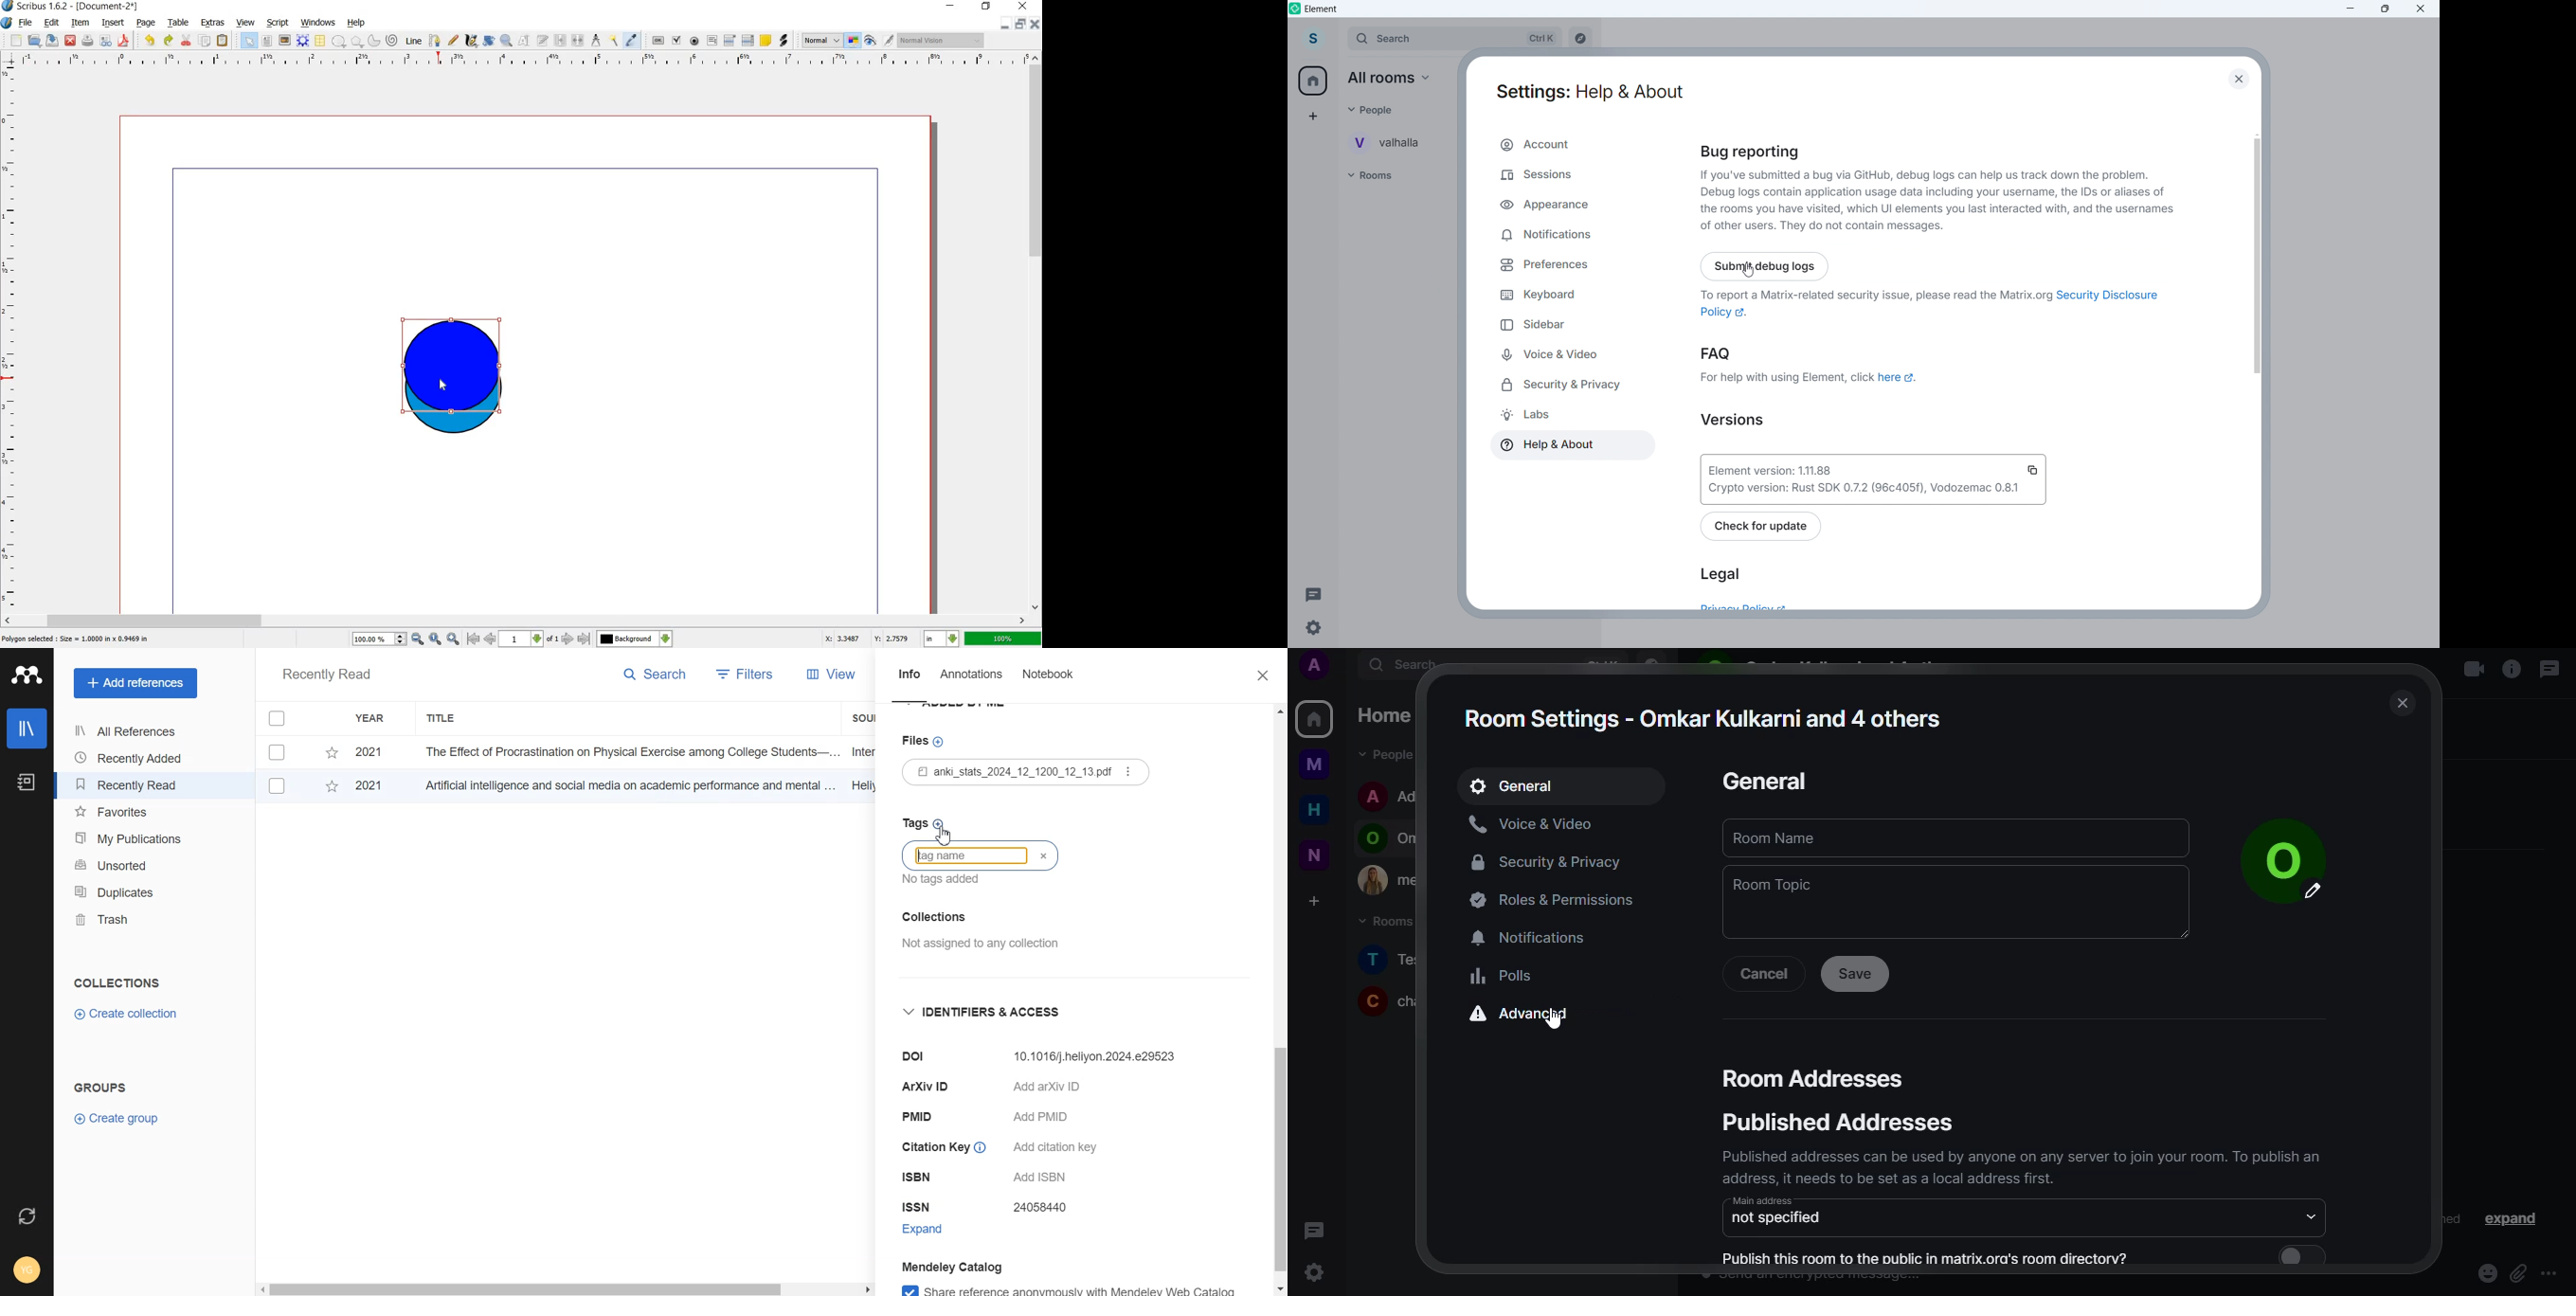 The height and width of the screenshot is (1316, 2576). What do you see at coordinates (966, 855) in the screenshot?
I see `Add Tag` at bounding box center [966, 855].